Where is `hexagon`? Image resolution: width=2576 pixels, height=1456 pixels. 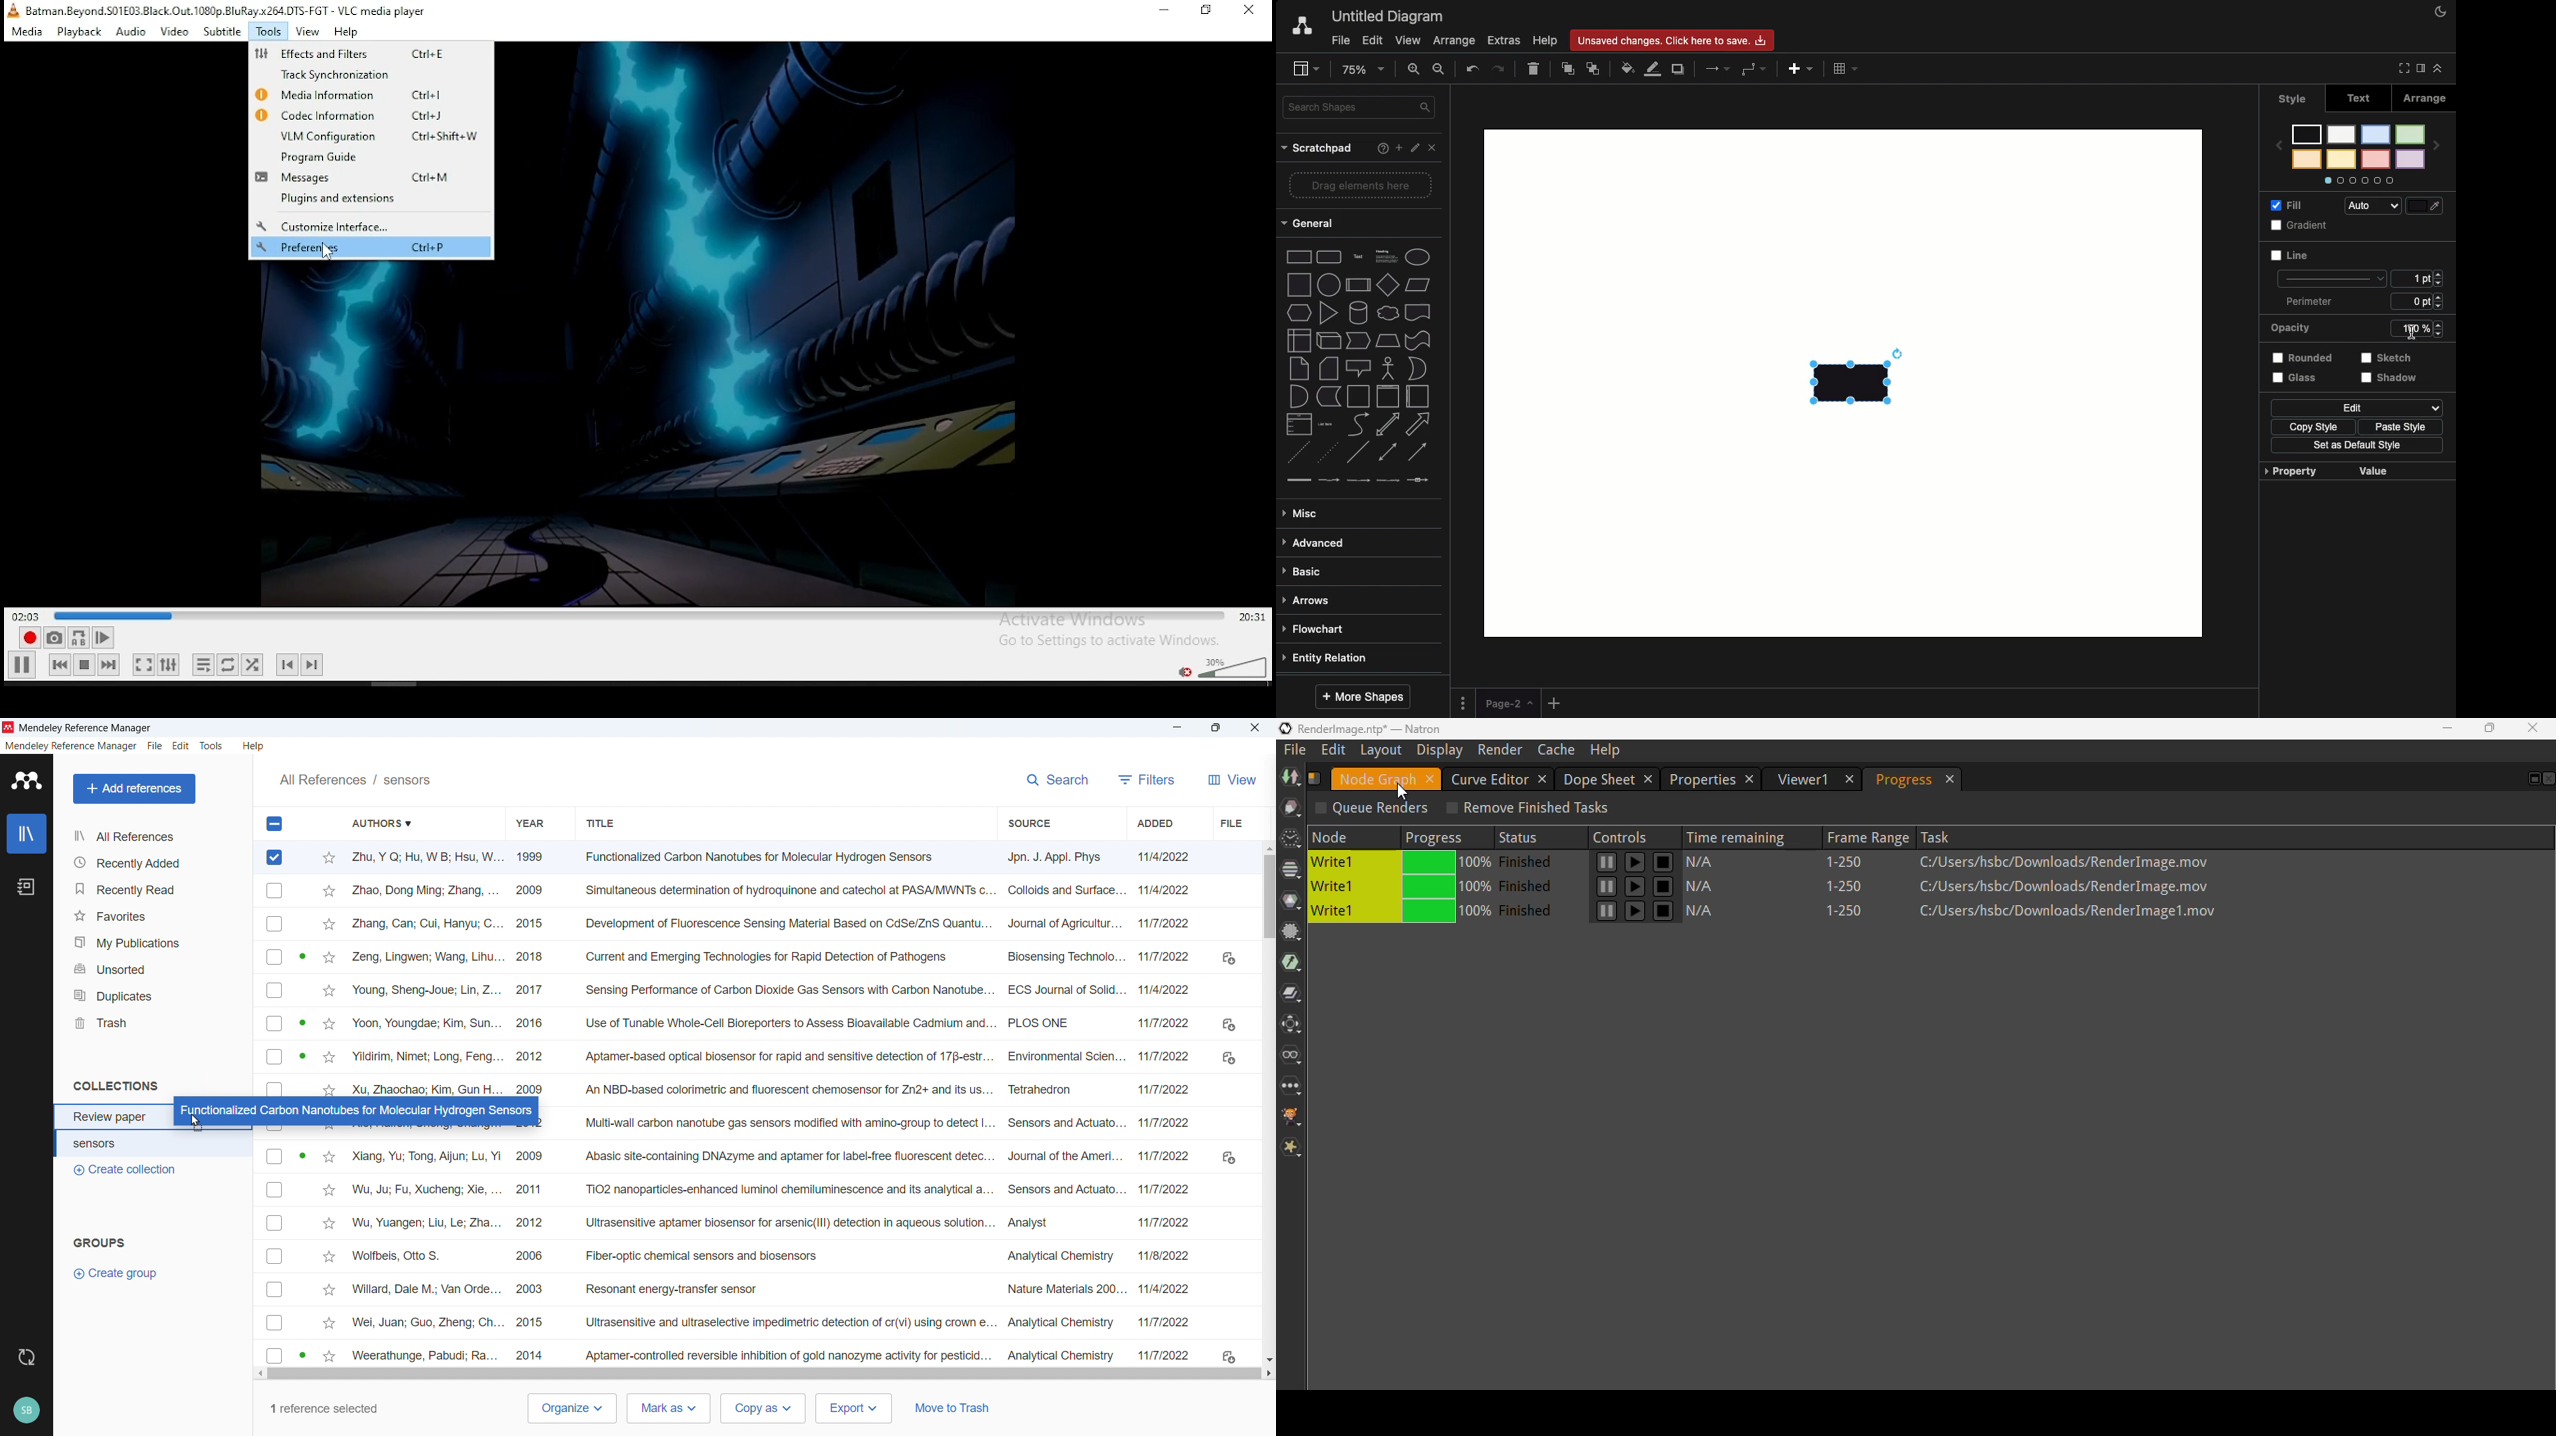 hexagon is located at coordinates (1296, 312).